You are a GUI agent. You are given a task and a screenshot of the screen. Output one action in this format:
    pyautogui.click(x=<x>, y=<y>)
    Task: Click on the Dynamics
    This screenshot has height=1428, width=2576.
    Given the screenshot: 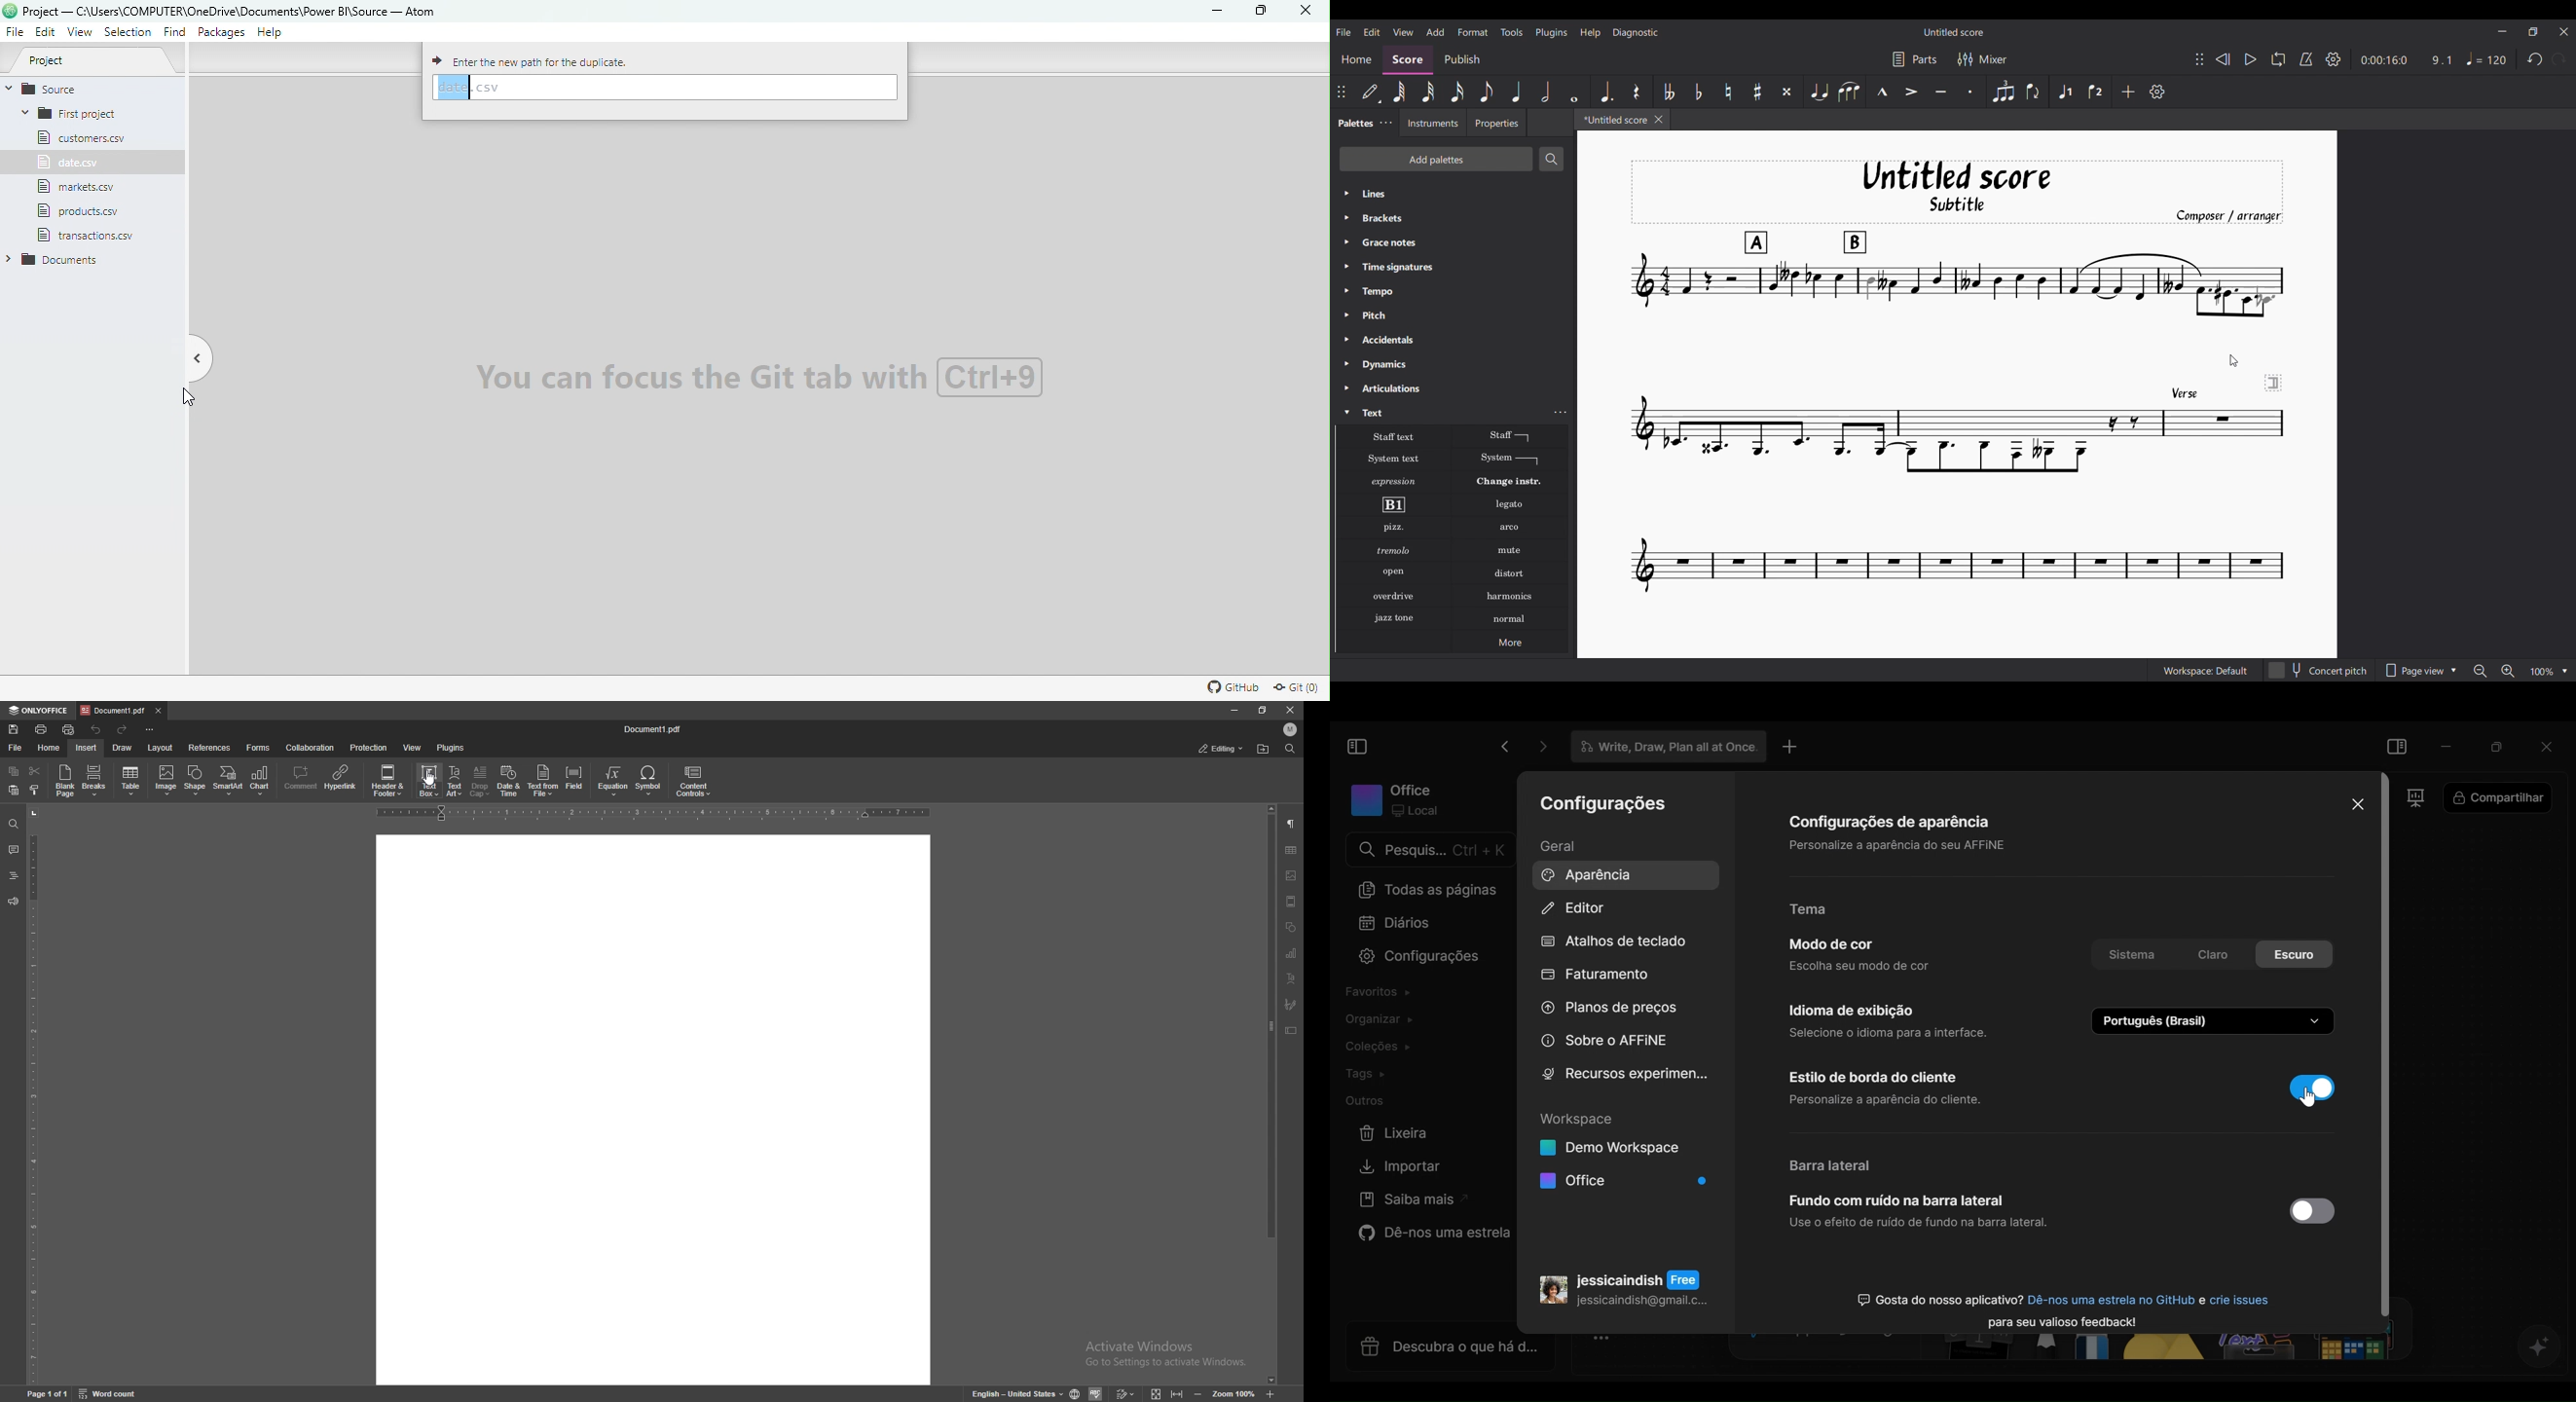 What is the action you would take?
    pyautogui.click(x=1453, y=365)
    